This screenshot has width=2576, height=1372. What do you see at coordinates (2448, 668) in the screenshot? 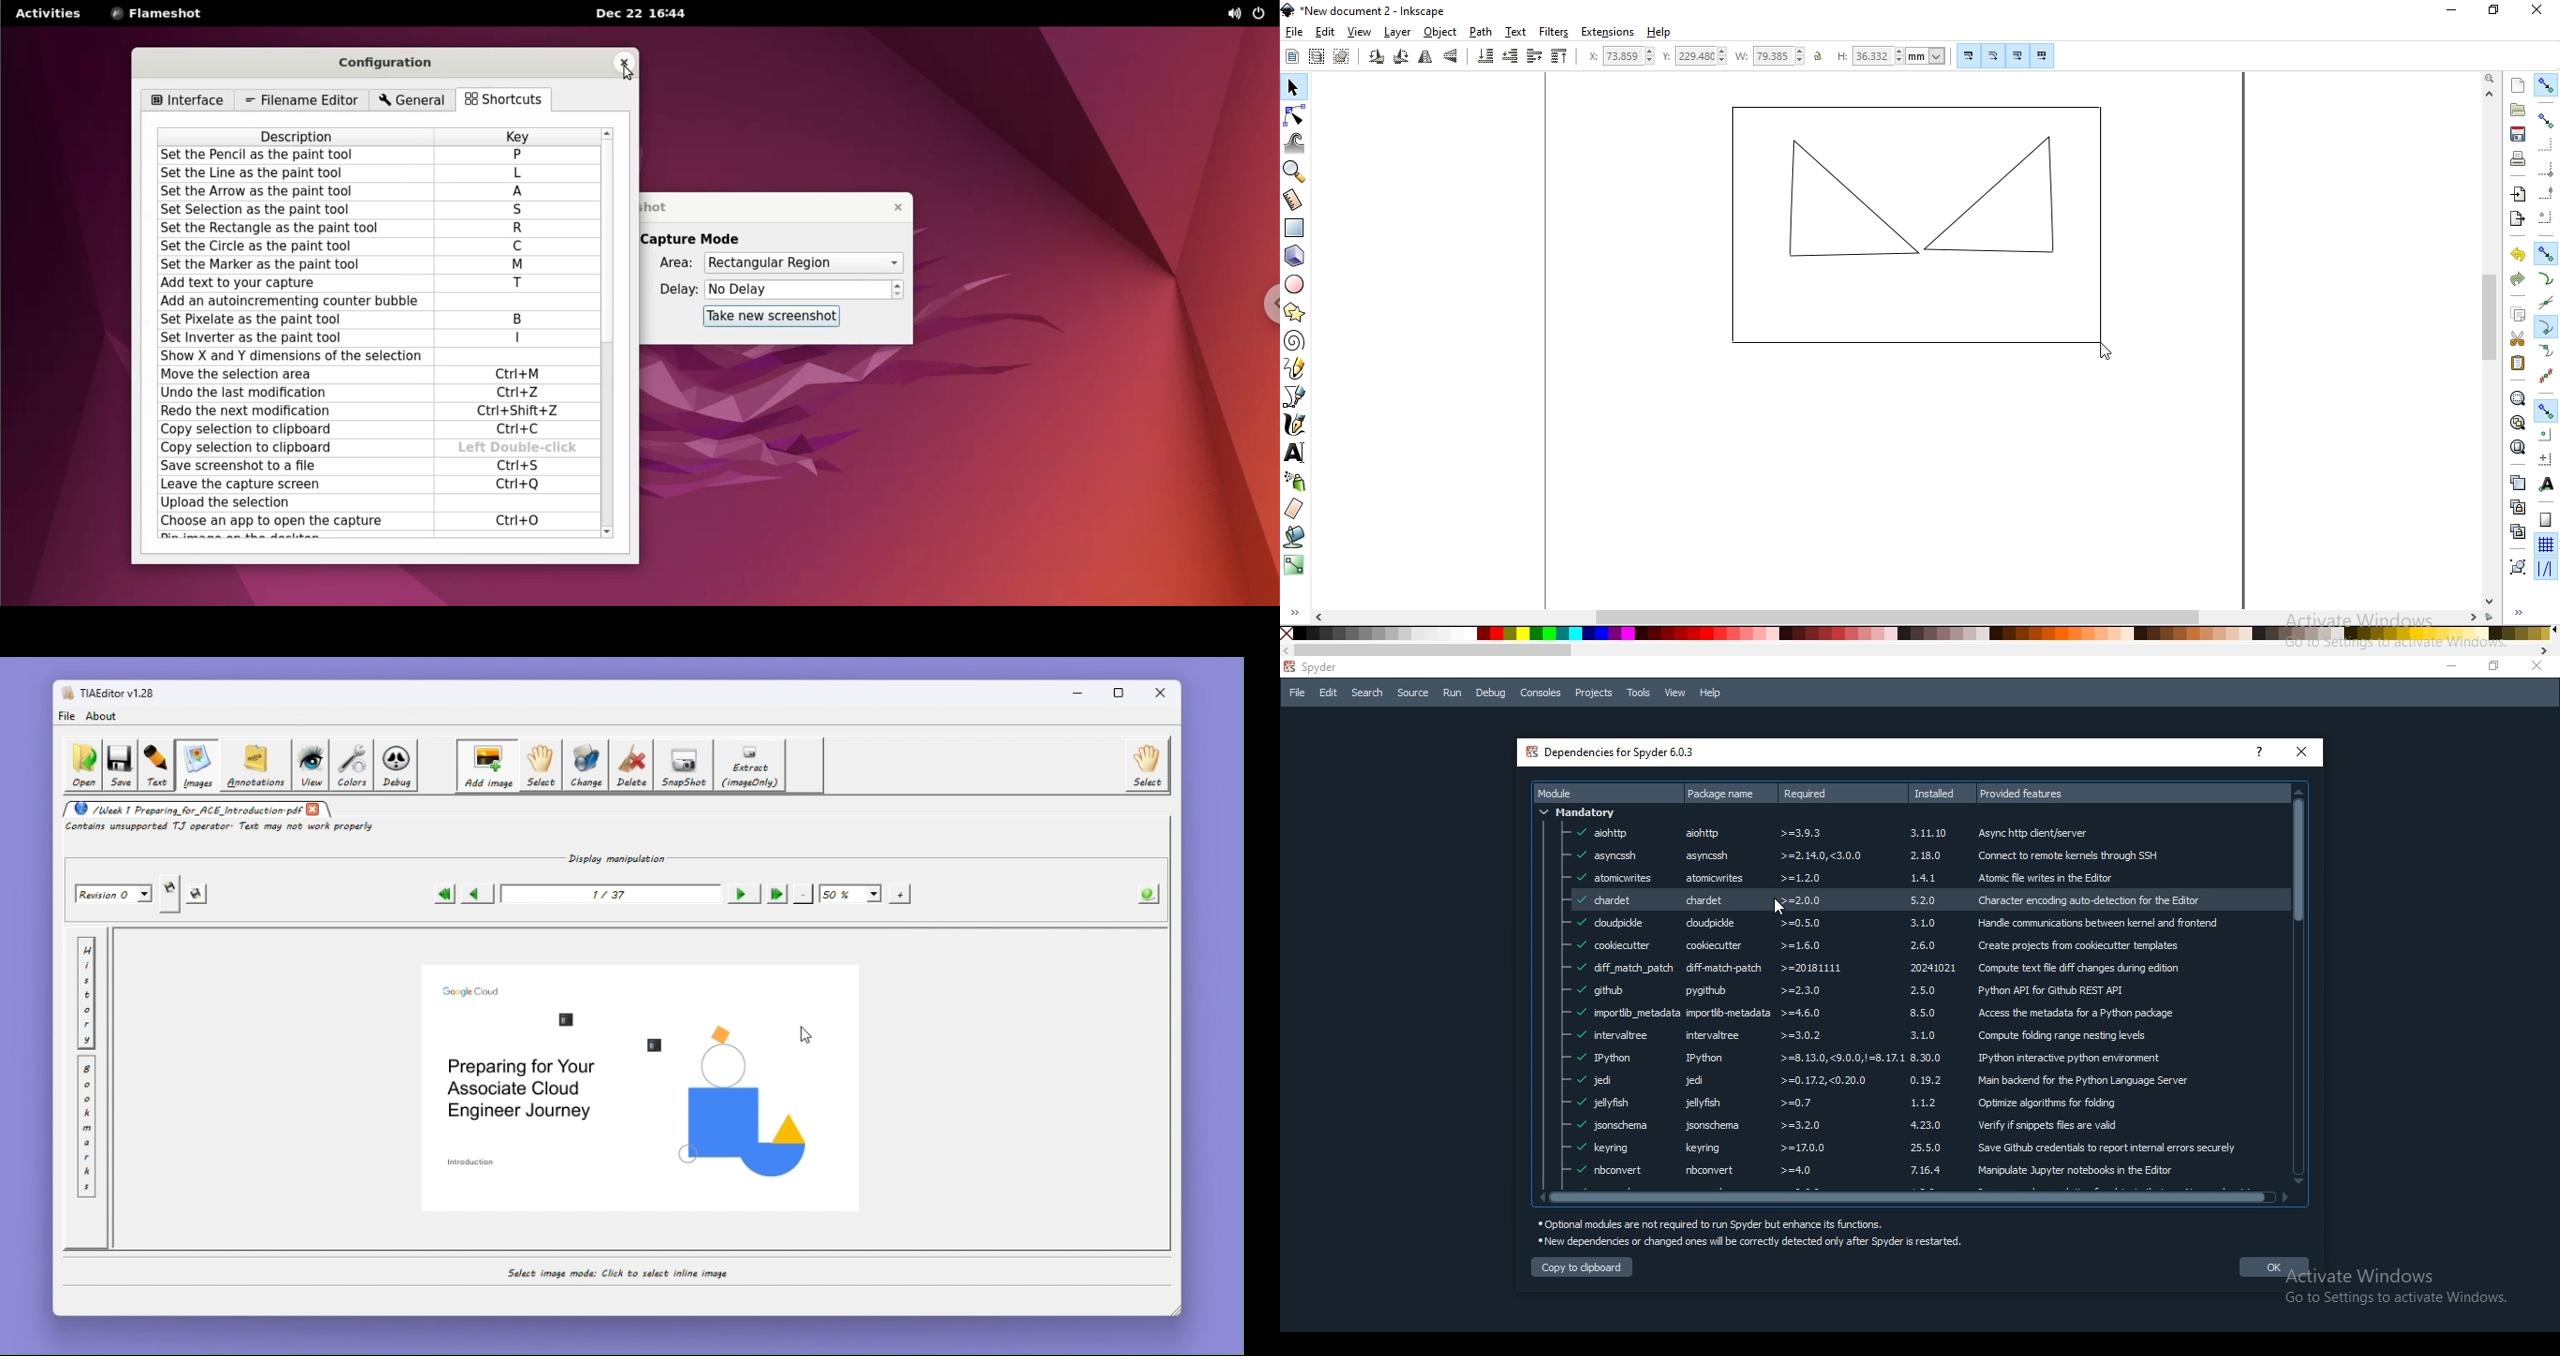
I see `Minimise` at bounding box center [2448, 668].